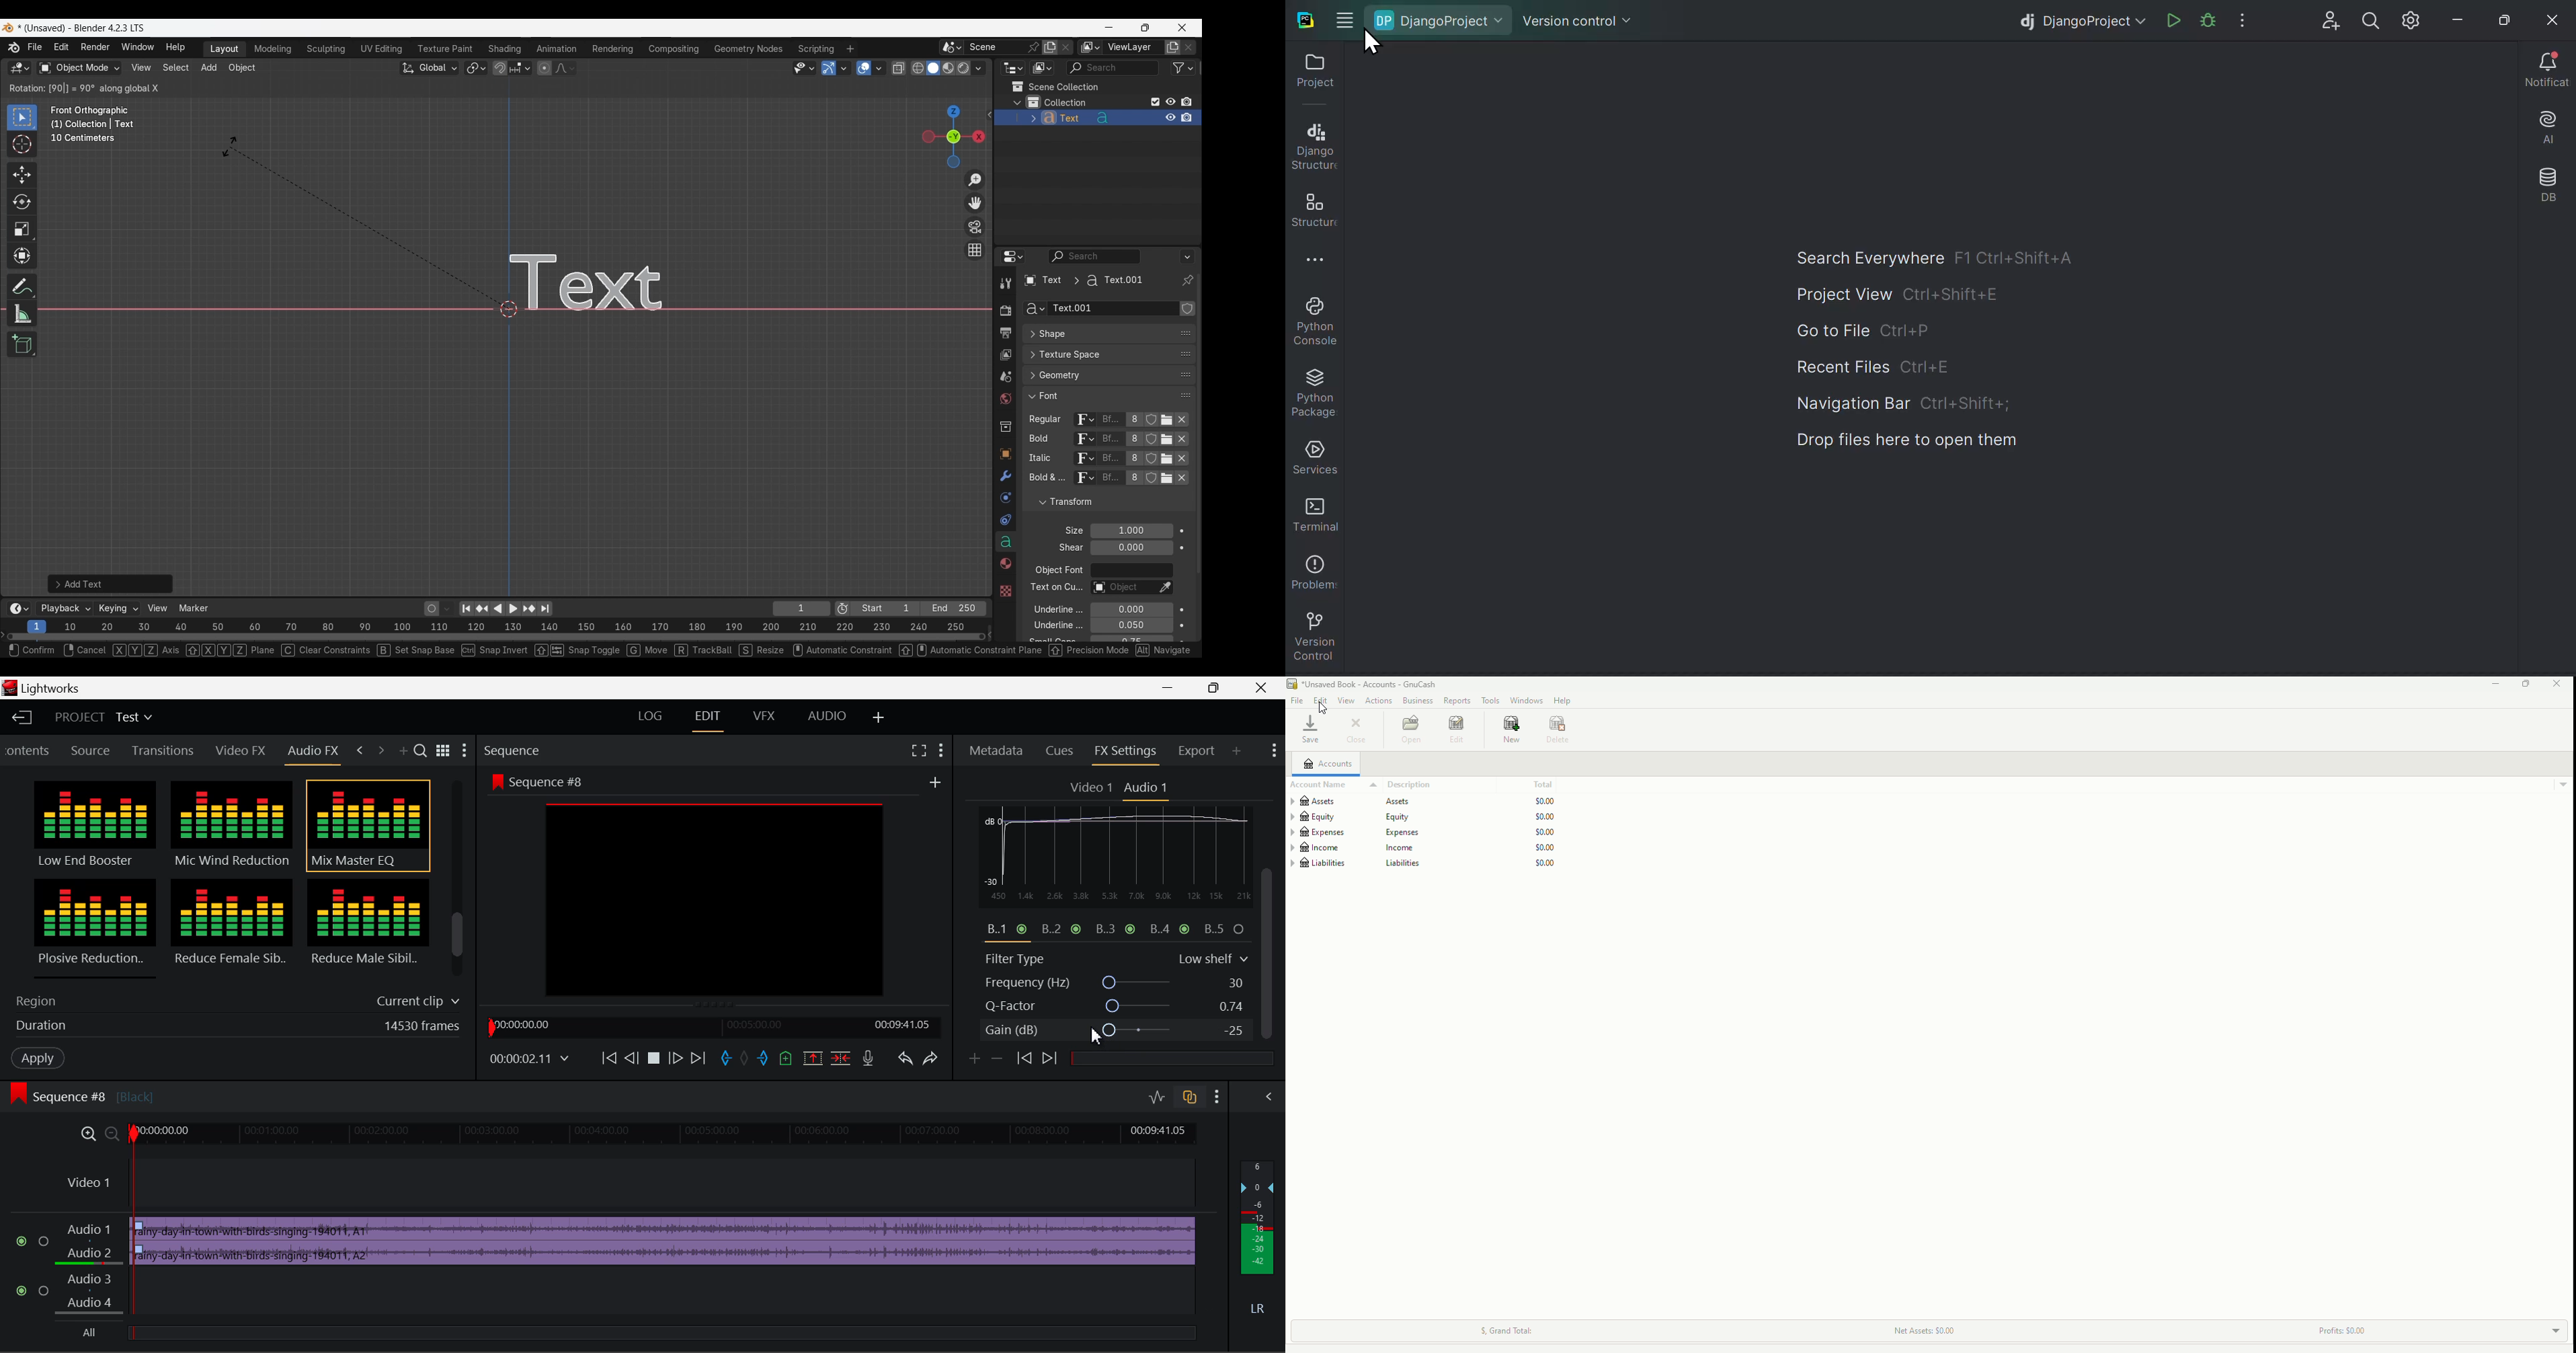 The height and width of the screenshot is (1372, 2576). Describe the element at coordinates (712, 720) in the screenshot. I see `EDIT Layout` at that location.